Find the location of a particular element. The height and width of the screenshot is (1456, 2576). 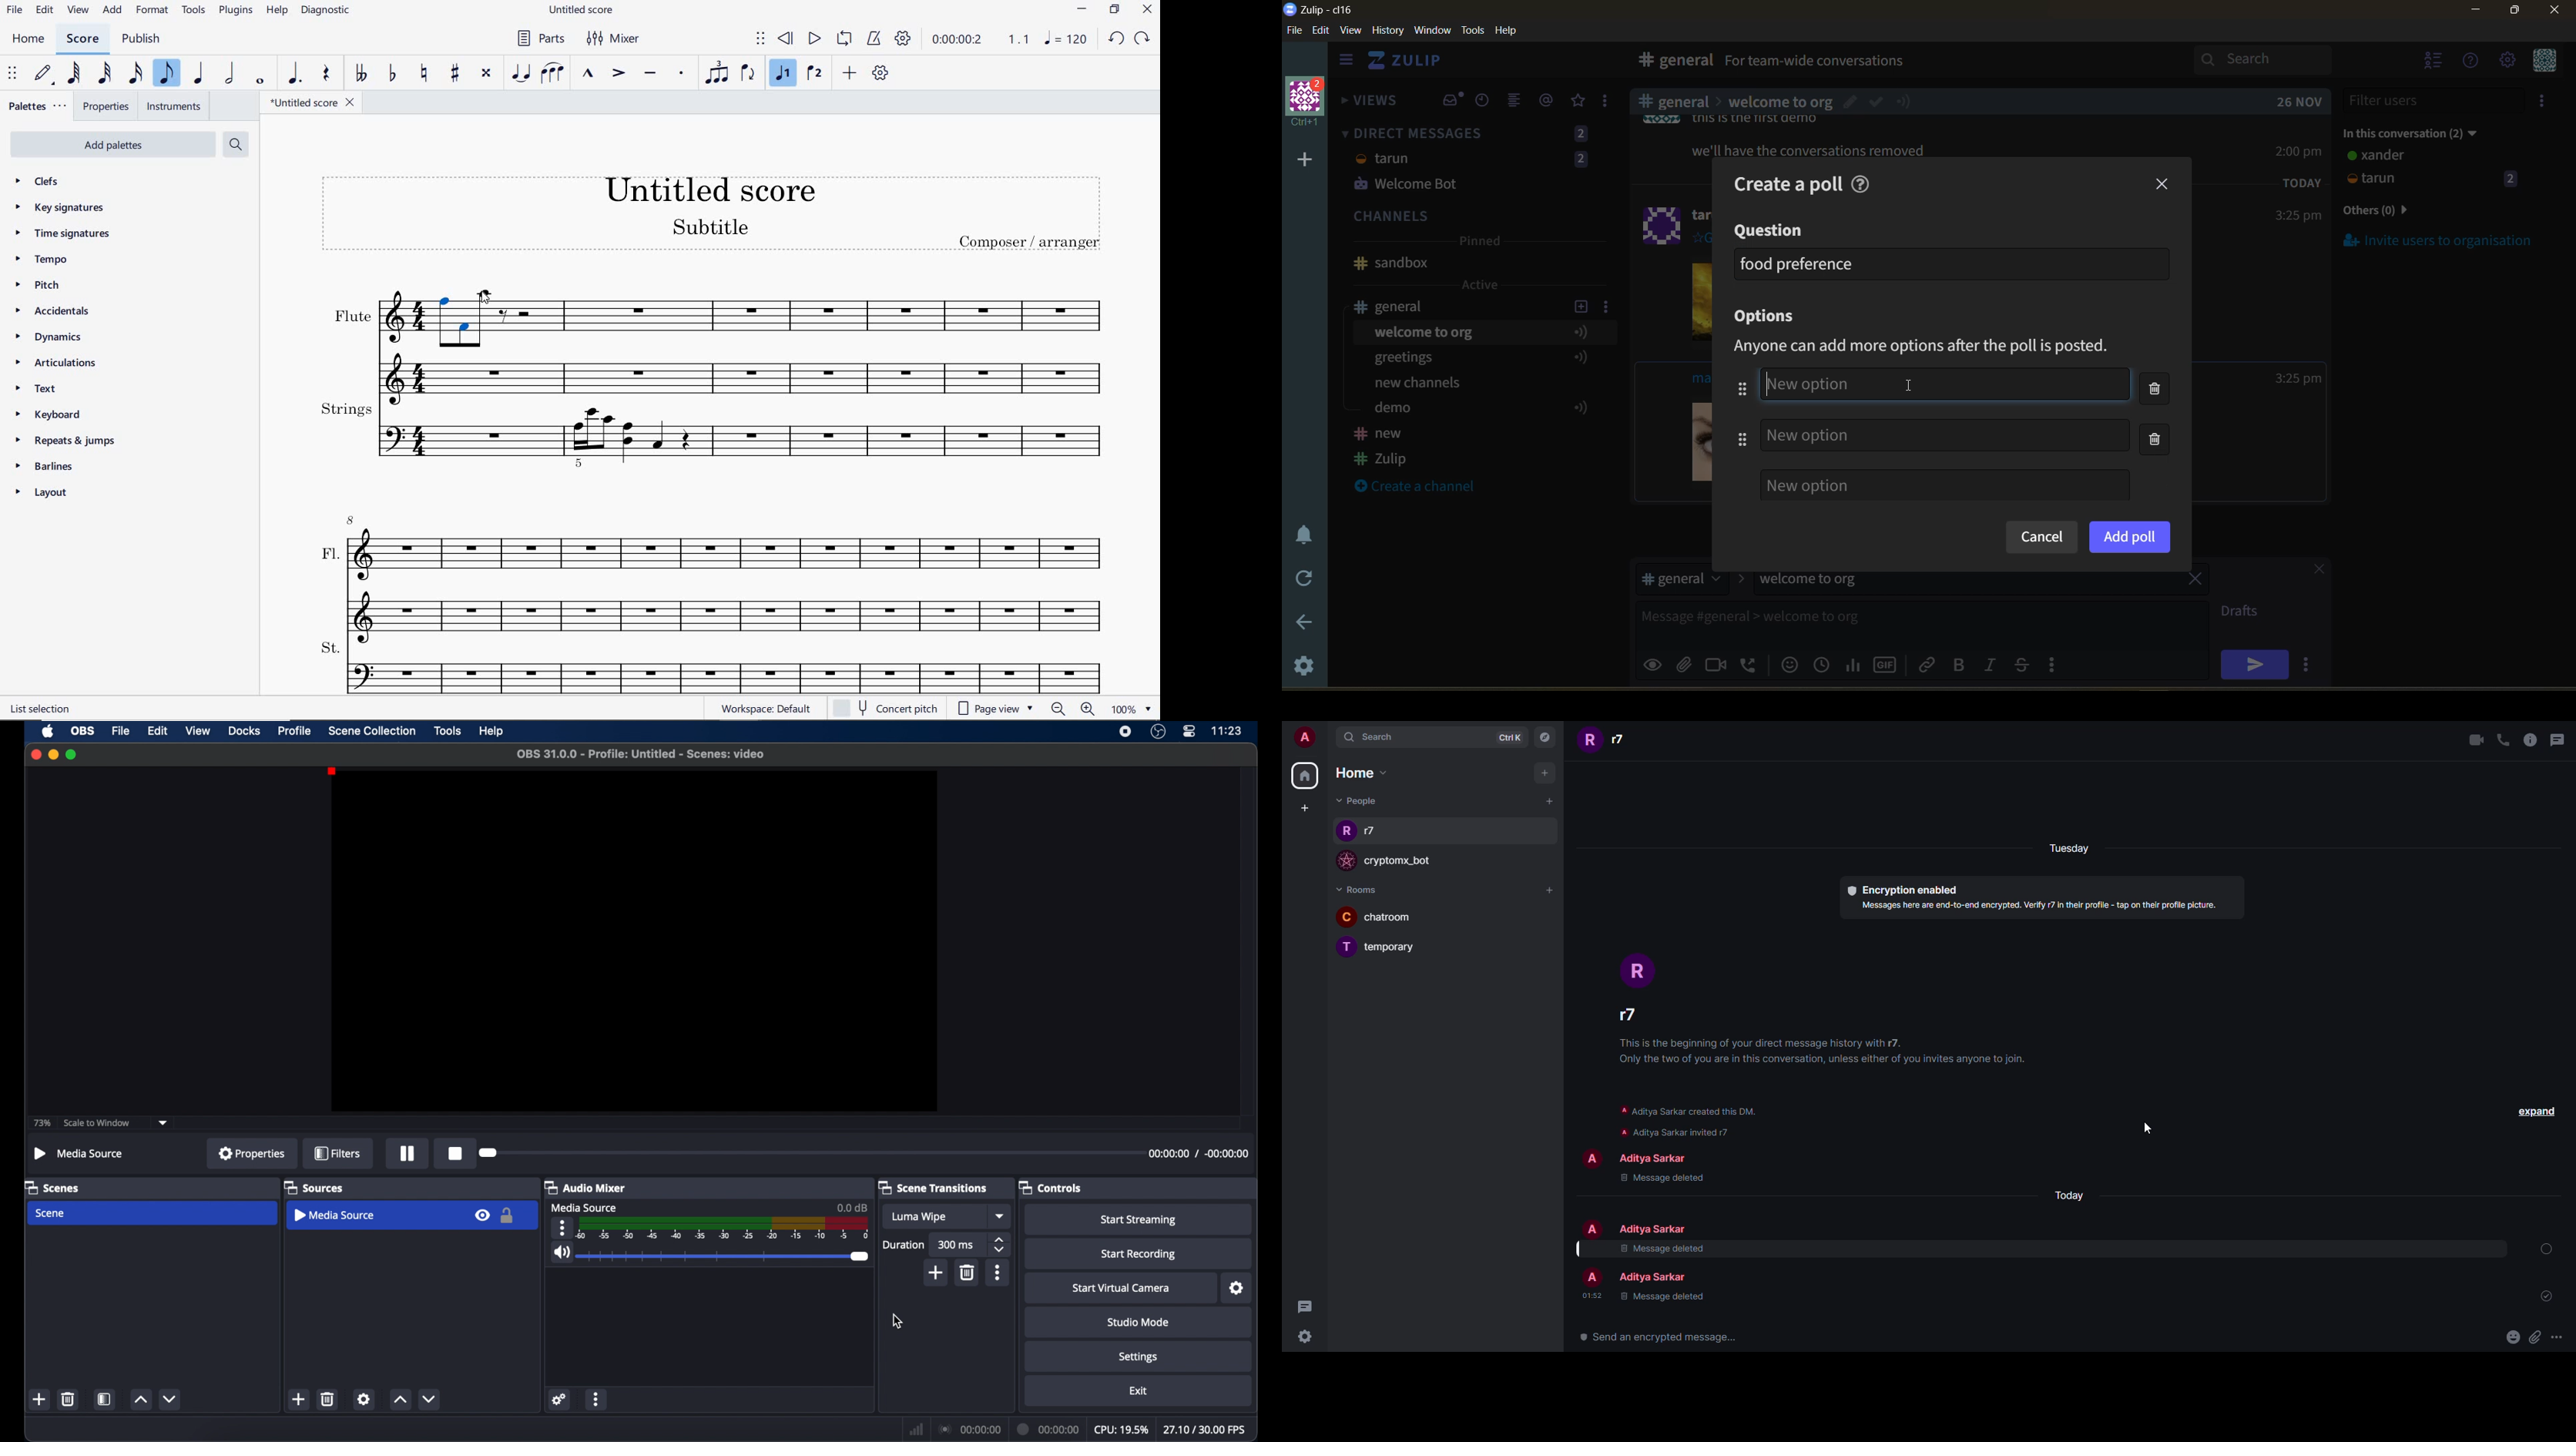

key signatures is located at coordinates (63, 210).